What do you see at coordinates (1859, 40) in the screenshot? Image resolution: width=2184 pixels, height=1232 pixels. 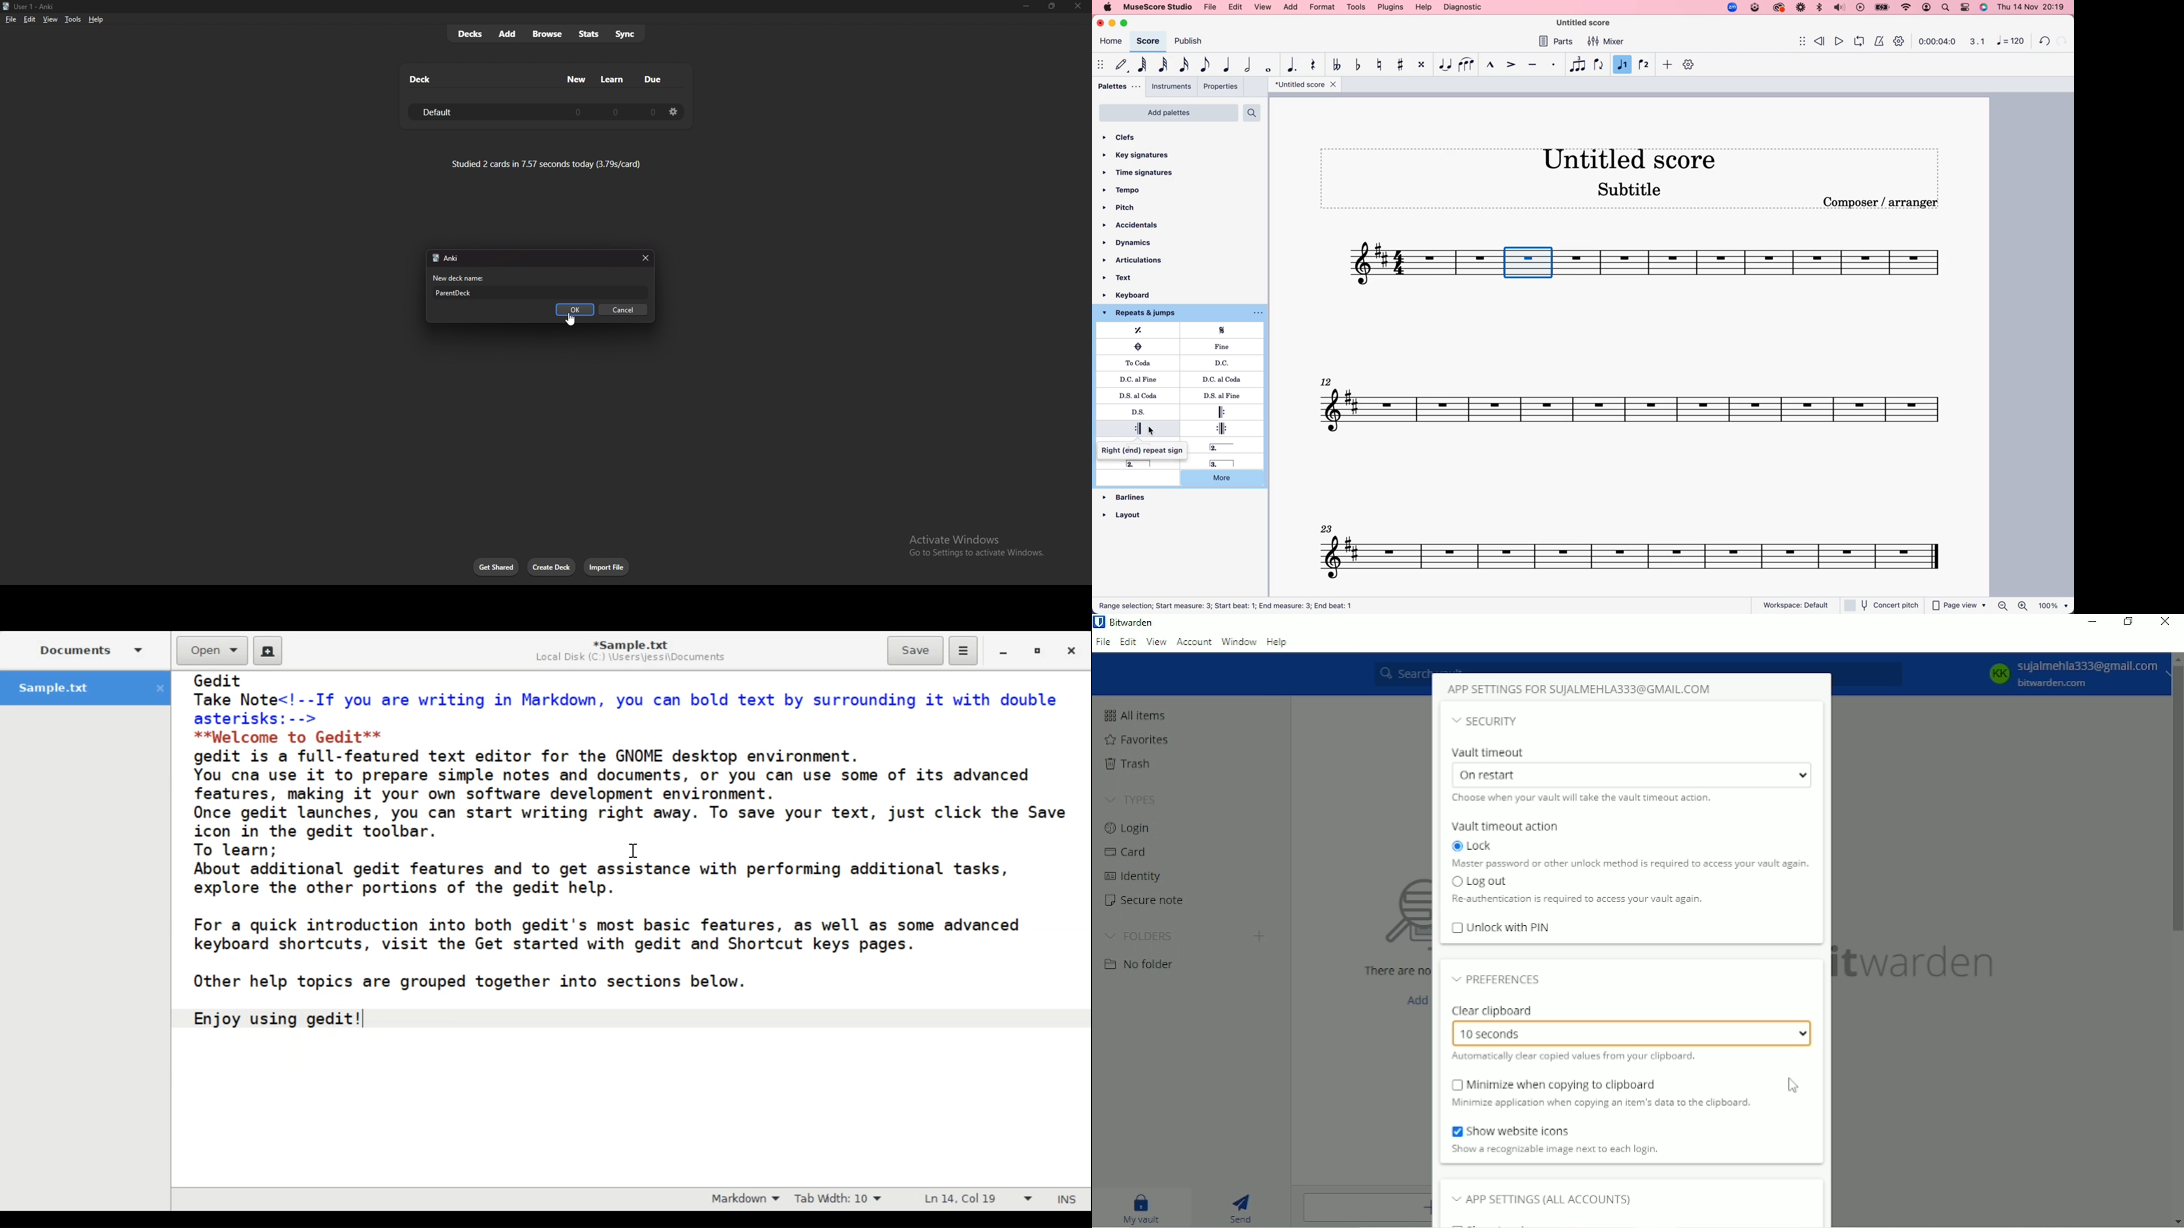 I see `loop playback` at bounding box center [1859, 40].